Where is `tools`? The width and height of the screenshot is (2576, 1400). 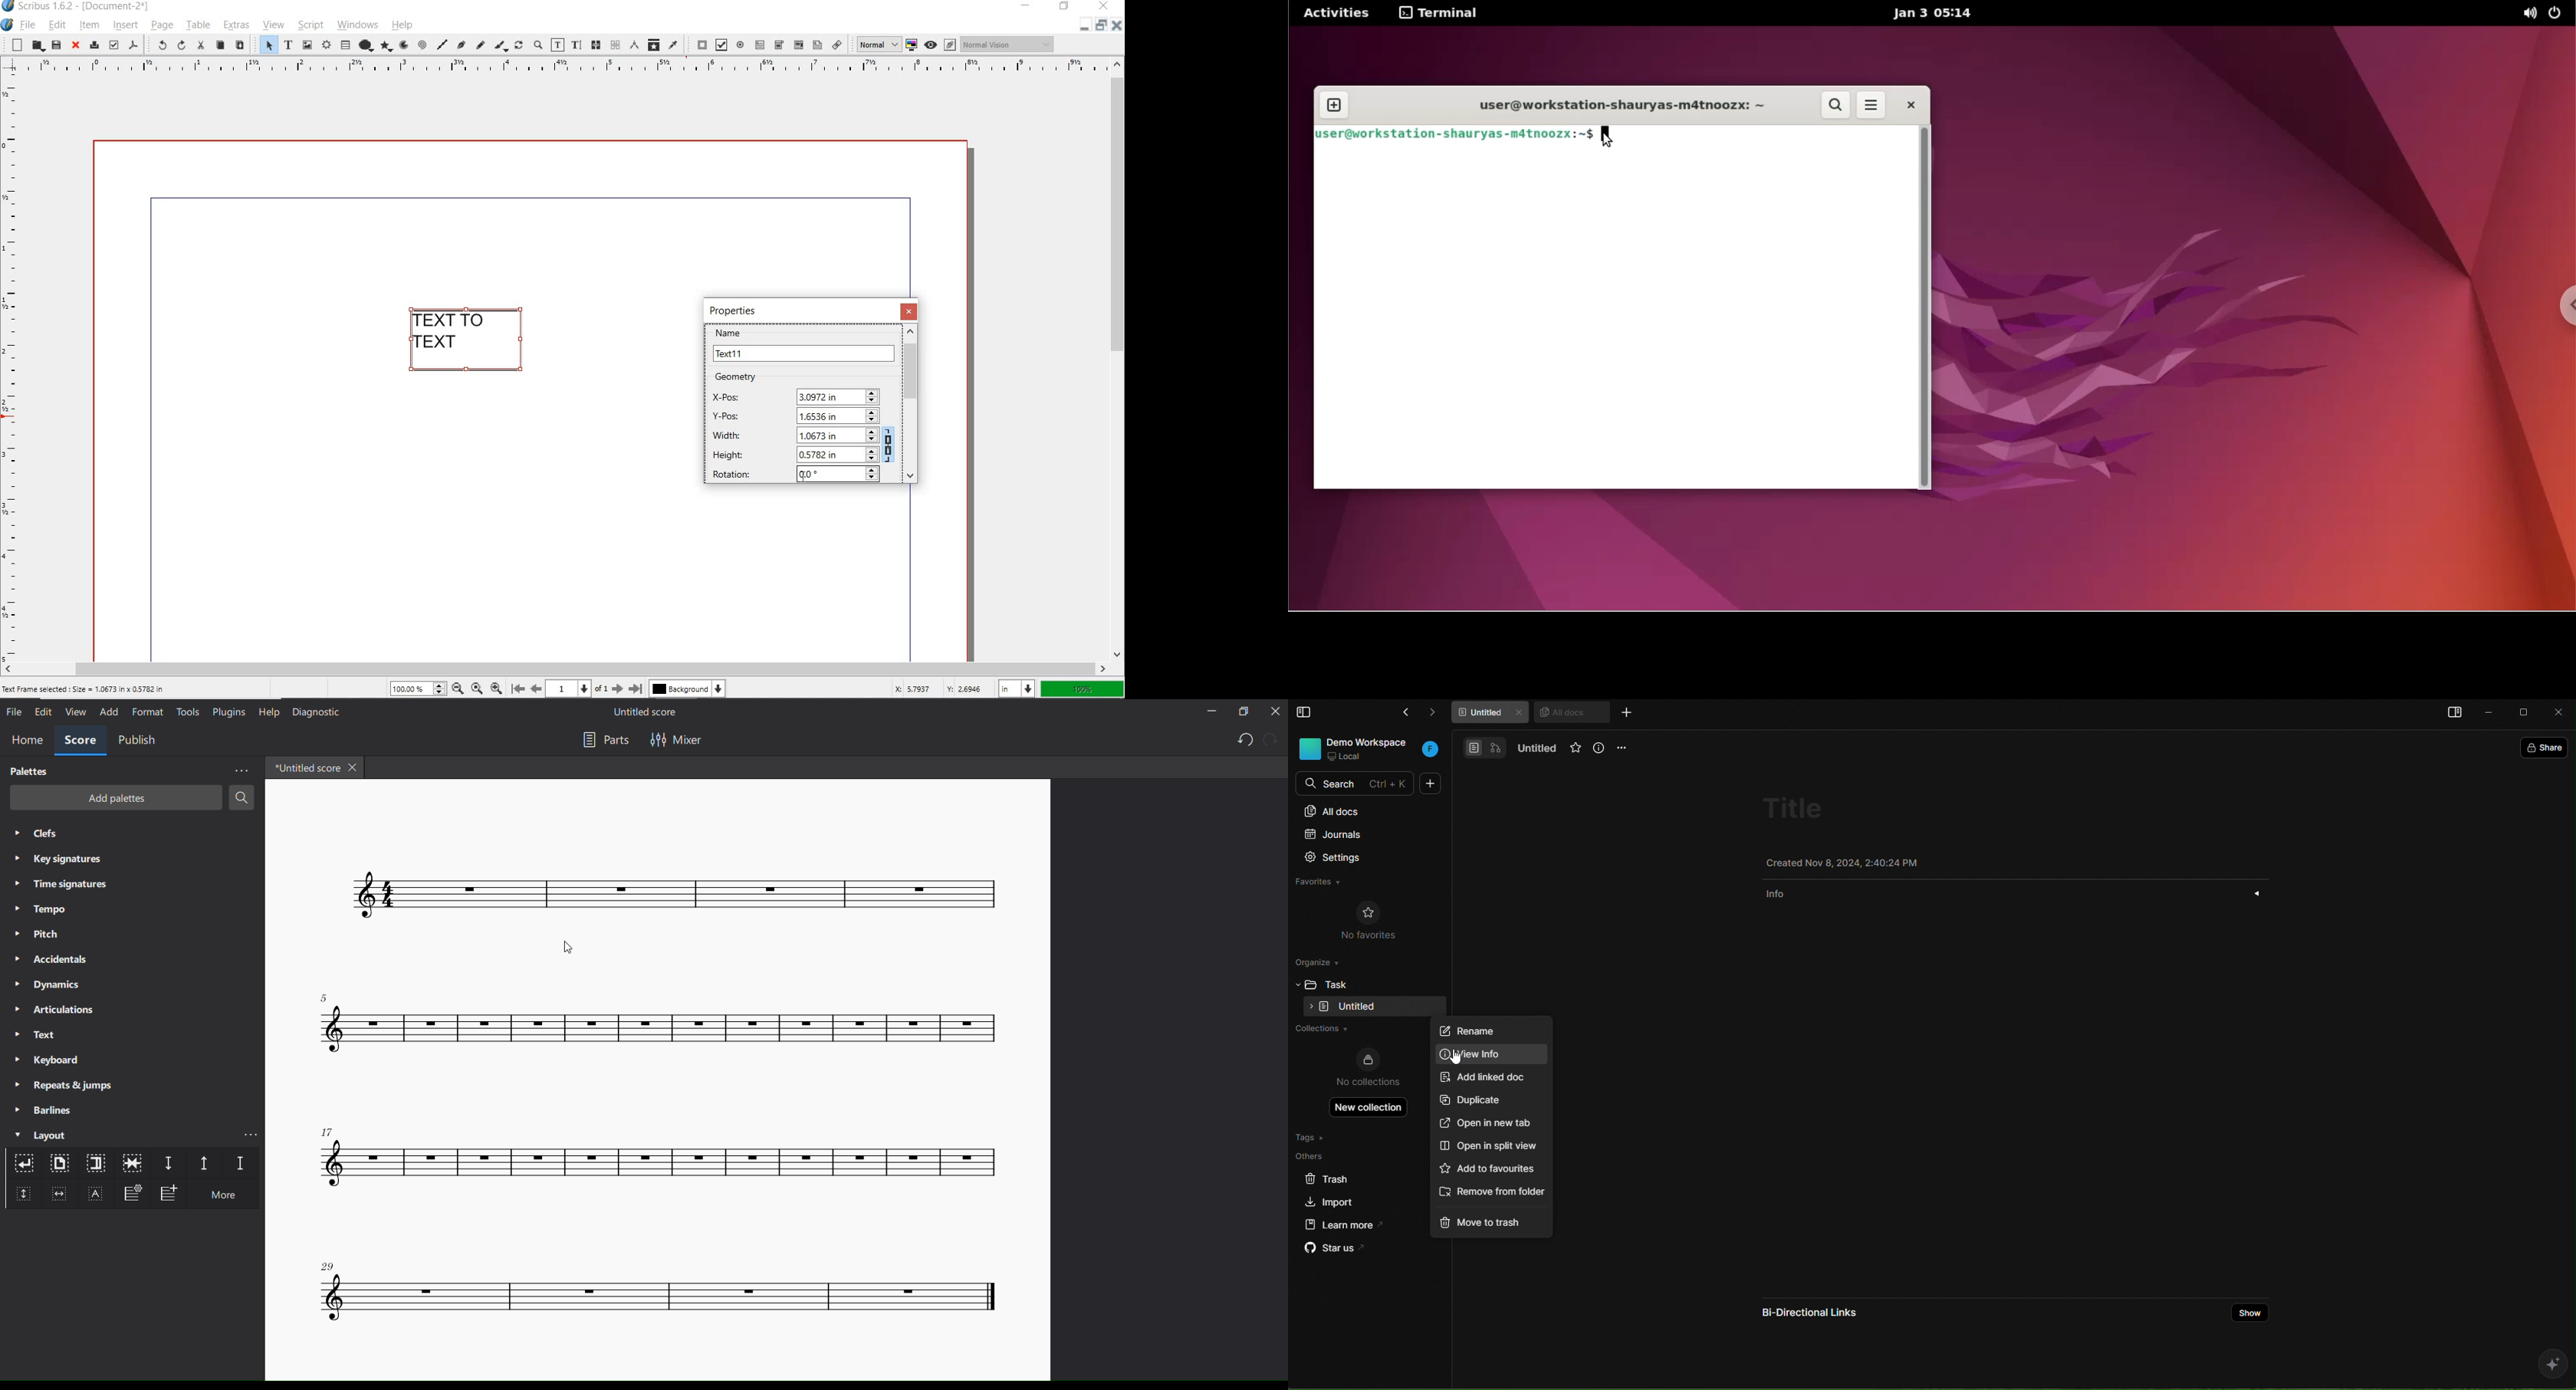 tools is located at coordinates (186, 713).